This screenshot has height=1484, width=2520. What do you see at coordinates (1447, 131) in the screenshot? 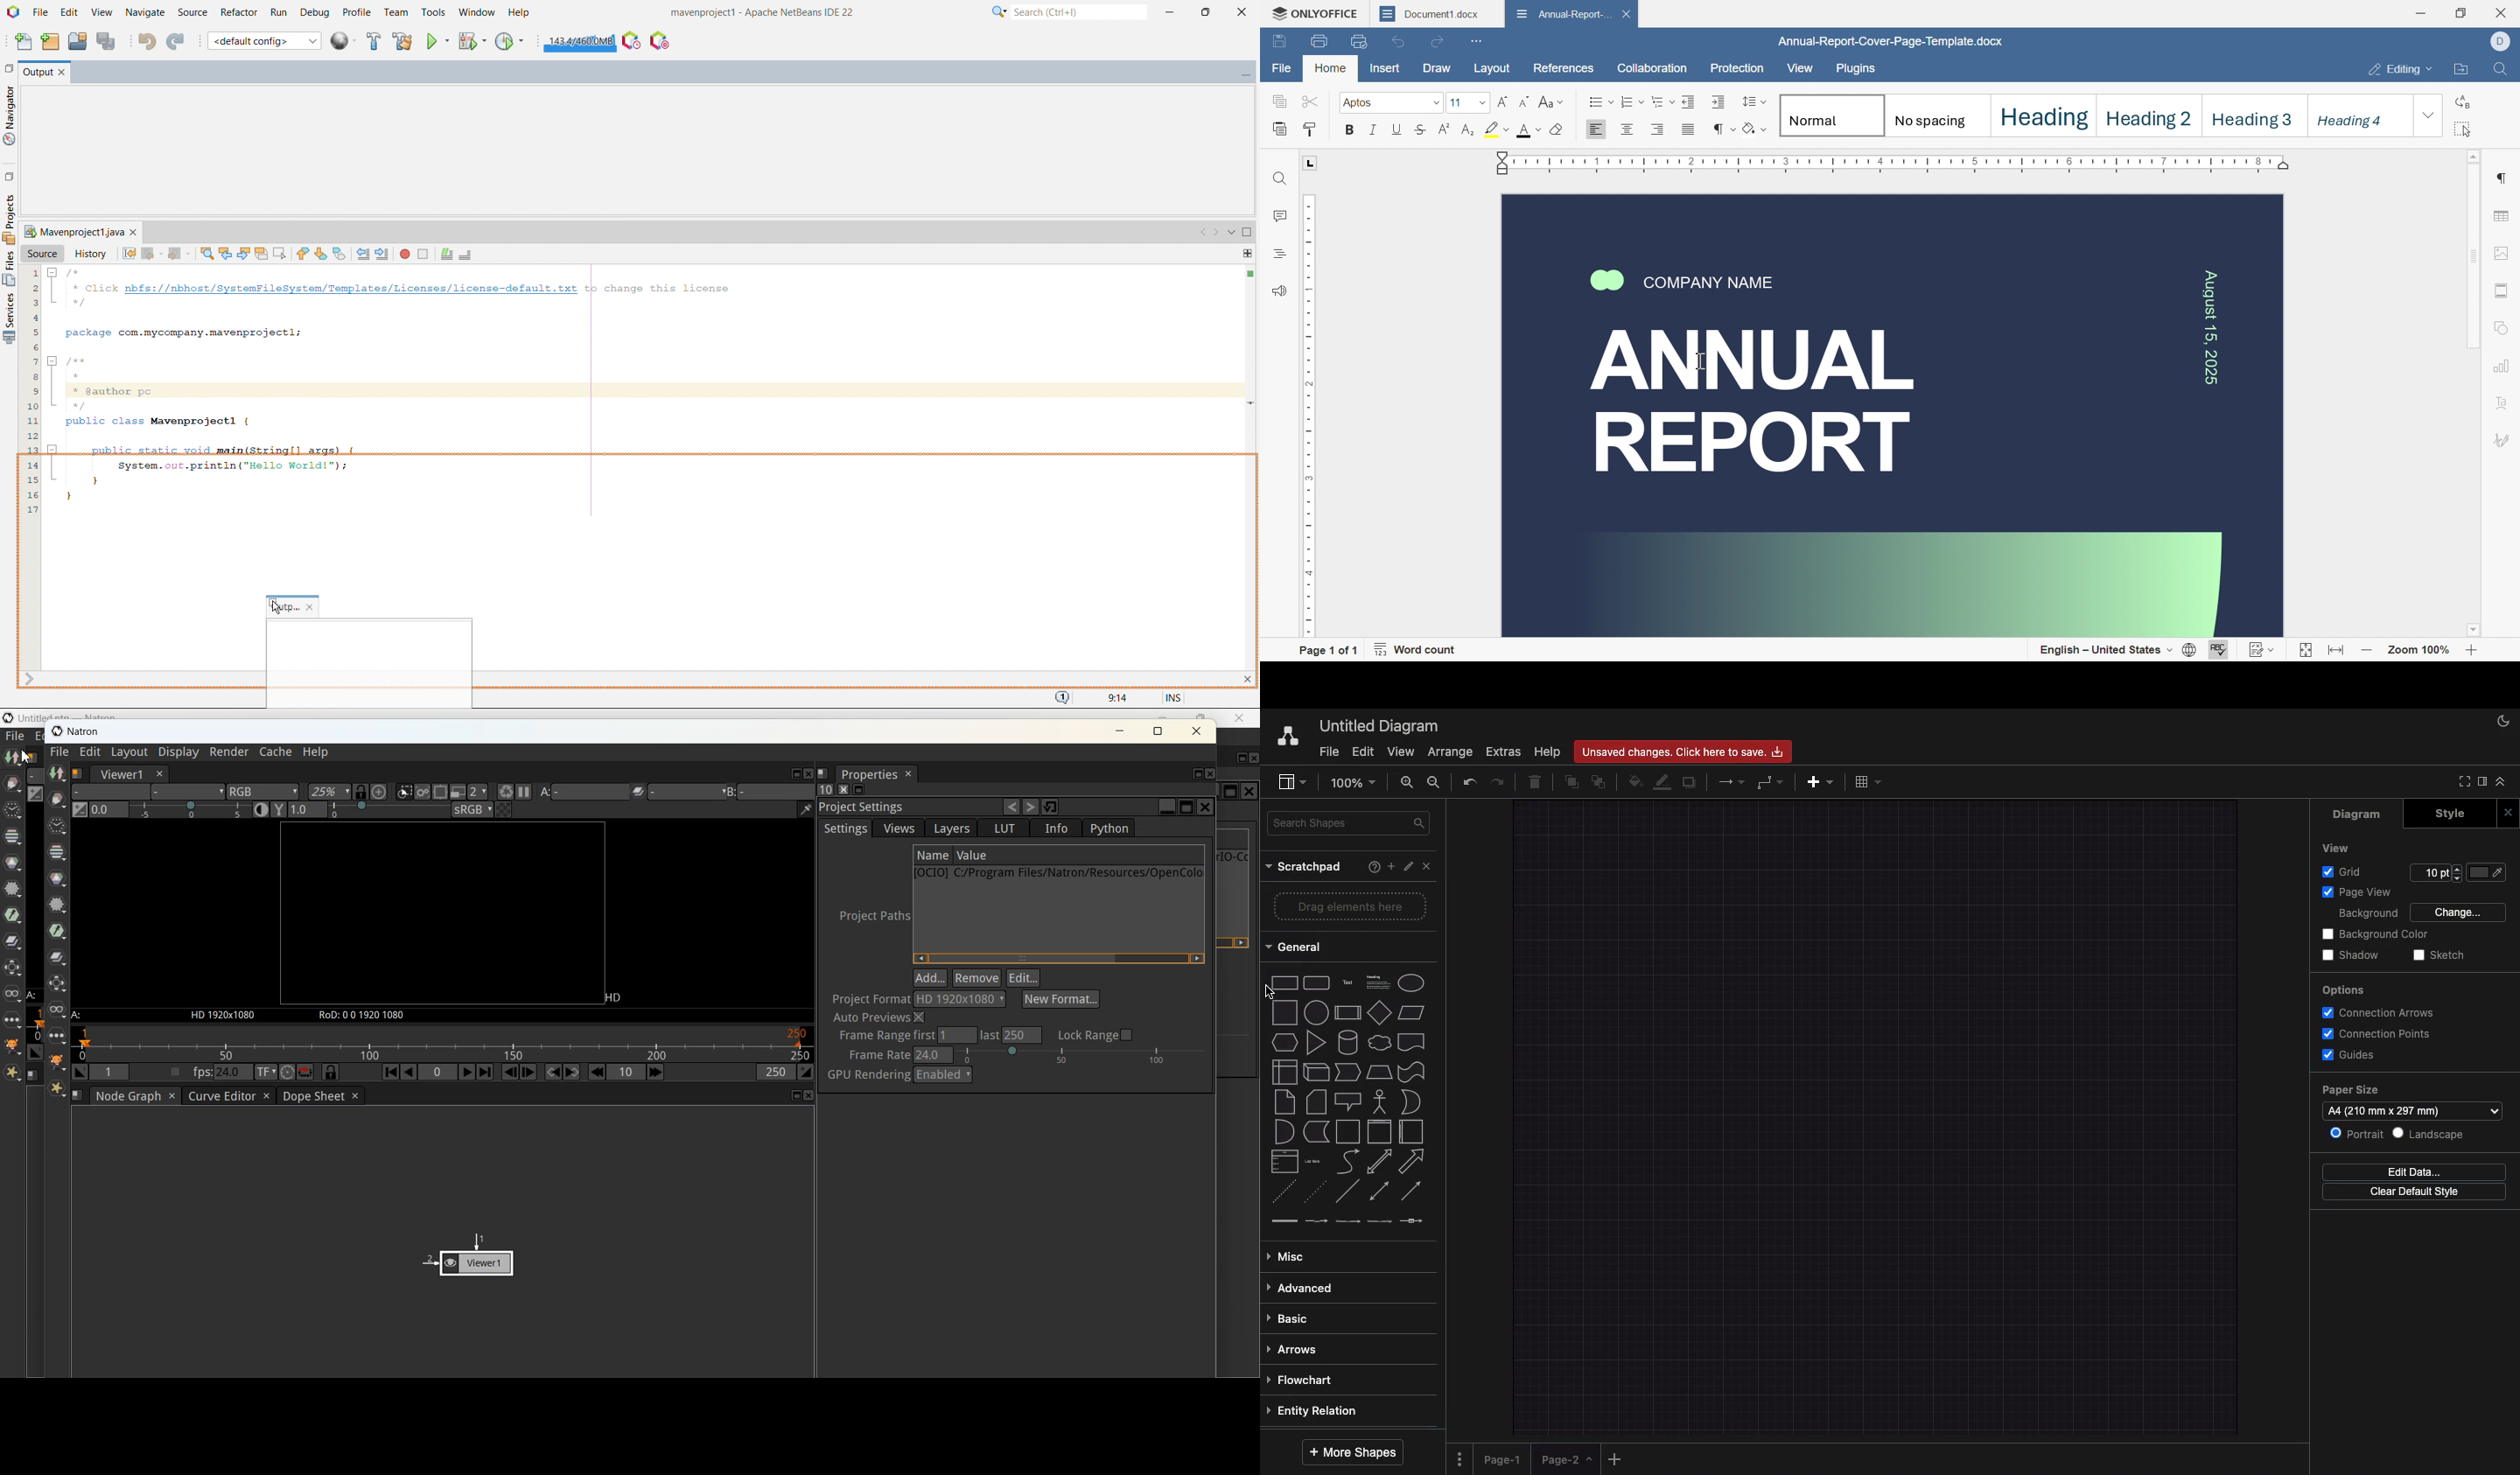
I see `superscript` at bounding box center [1447, 131].